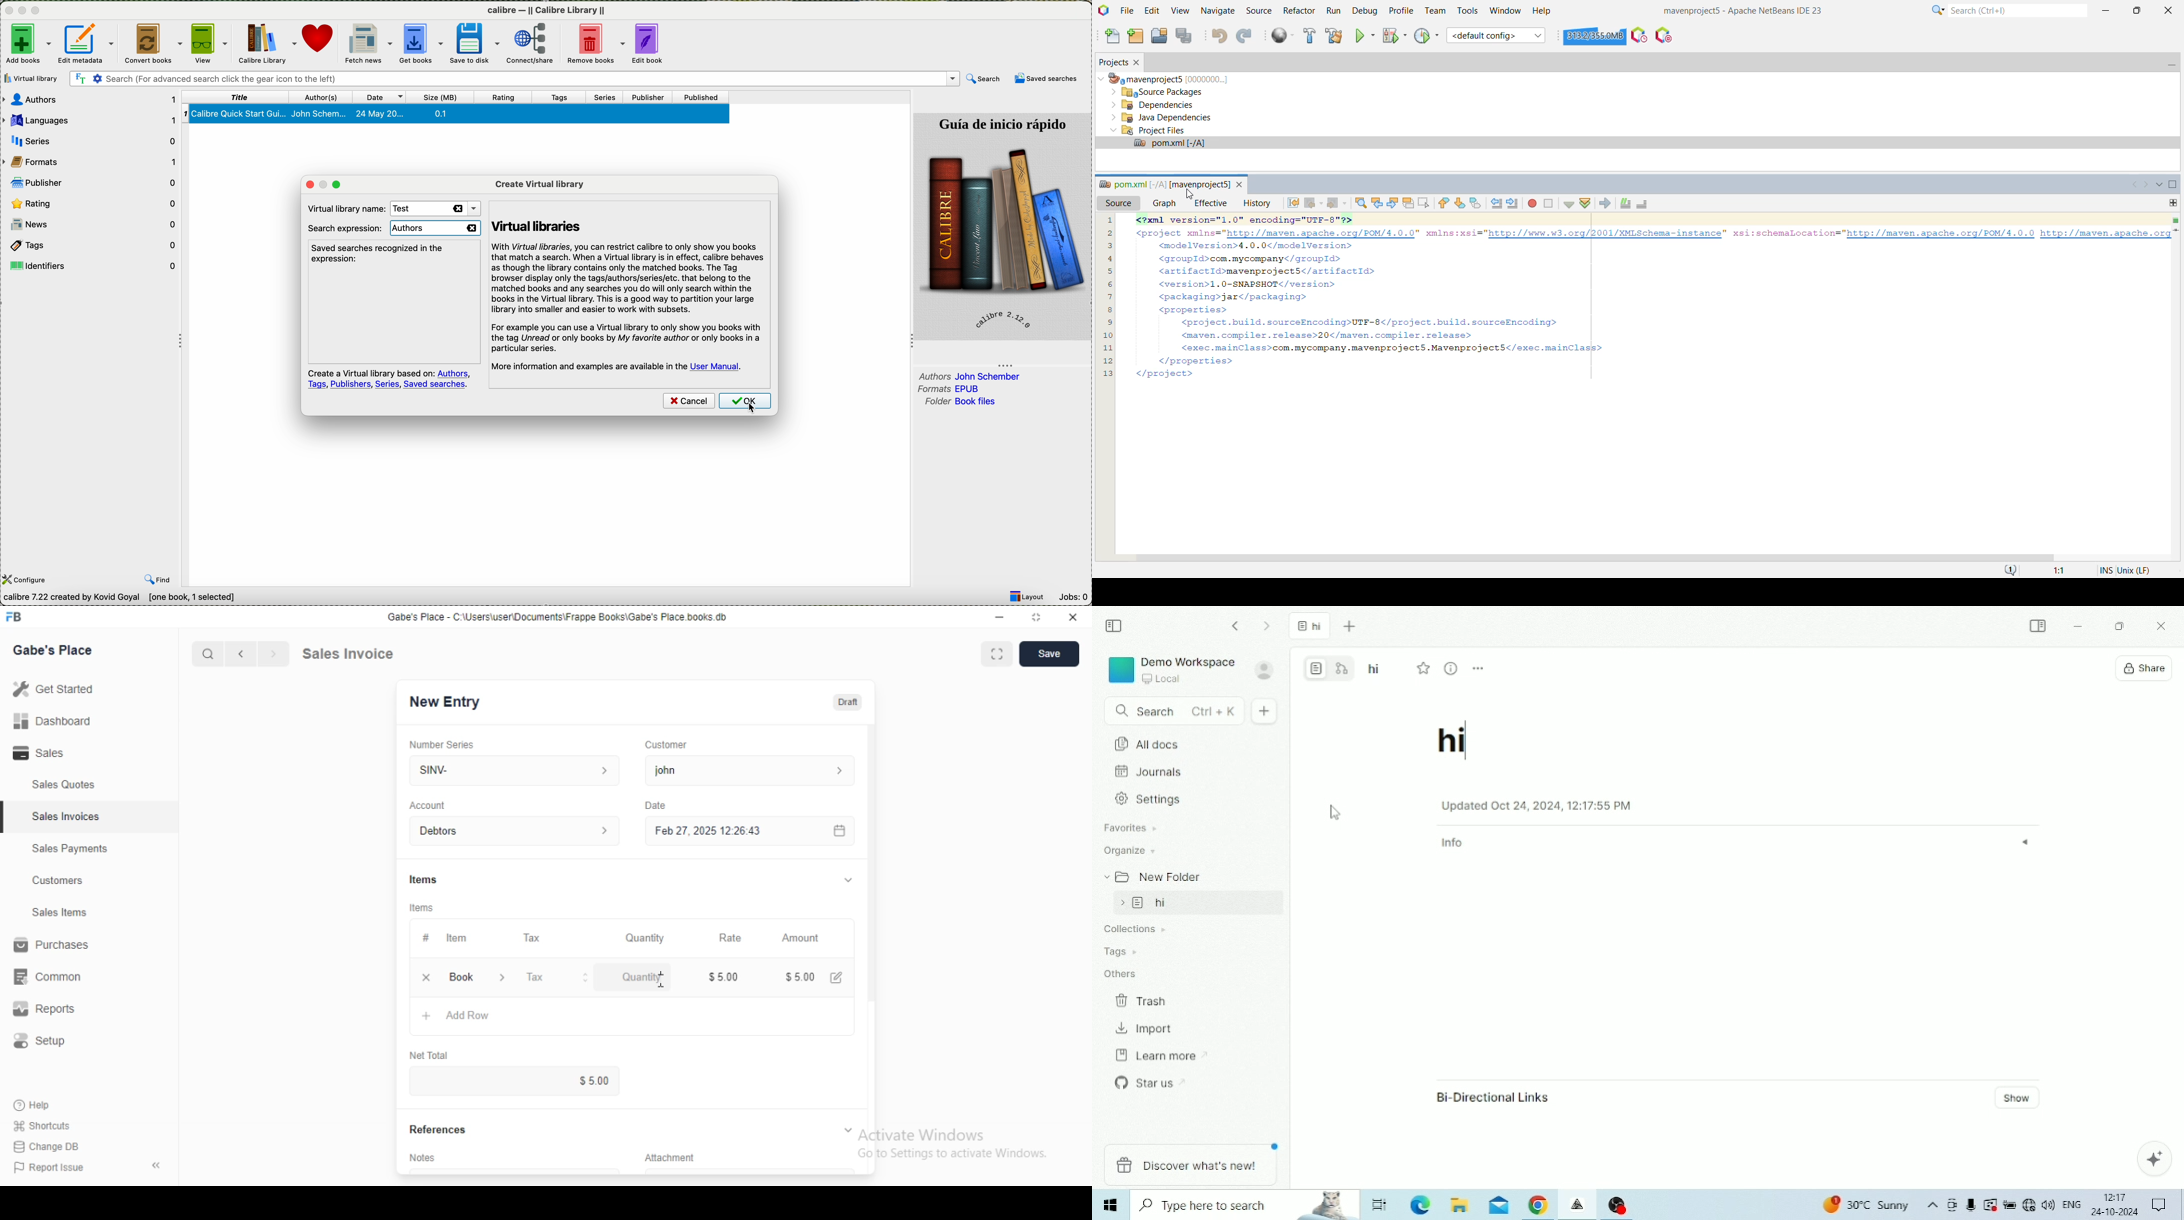 The width and height of the screenshot is (2184, 1232). What do you see at coordinates (33, 78) in the screenshot?
I see `click on virtual library` at bounding box center [33, 78].